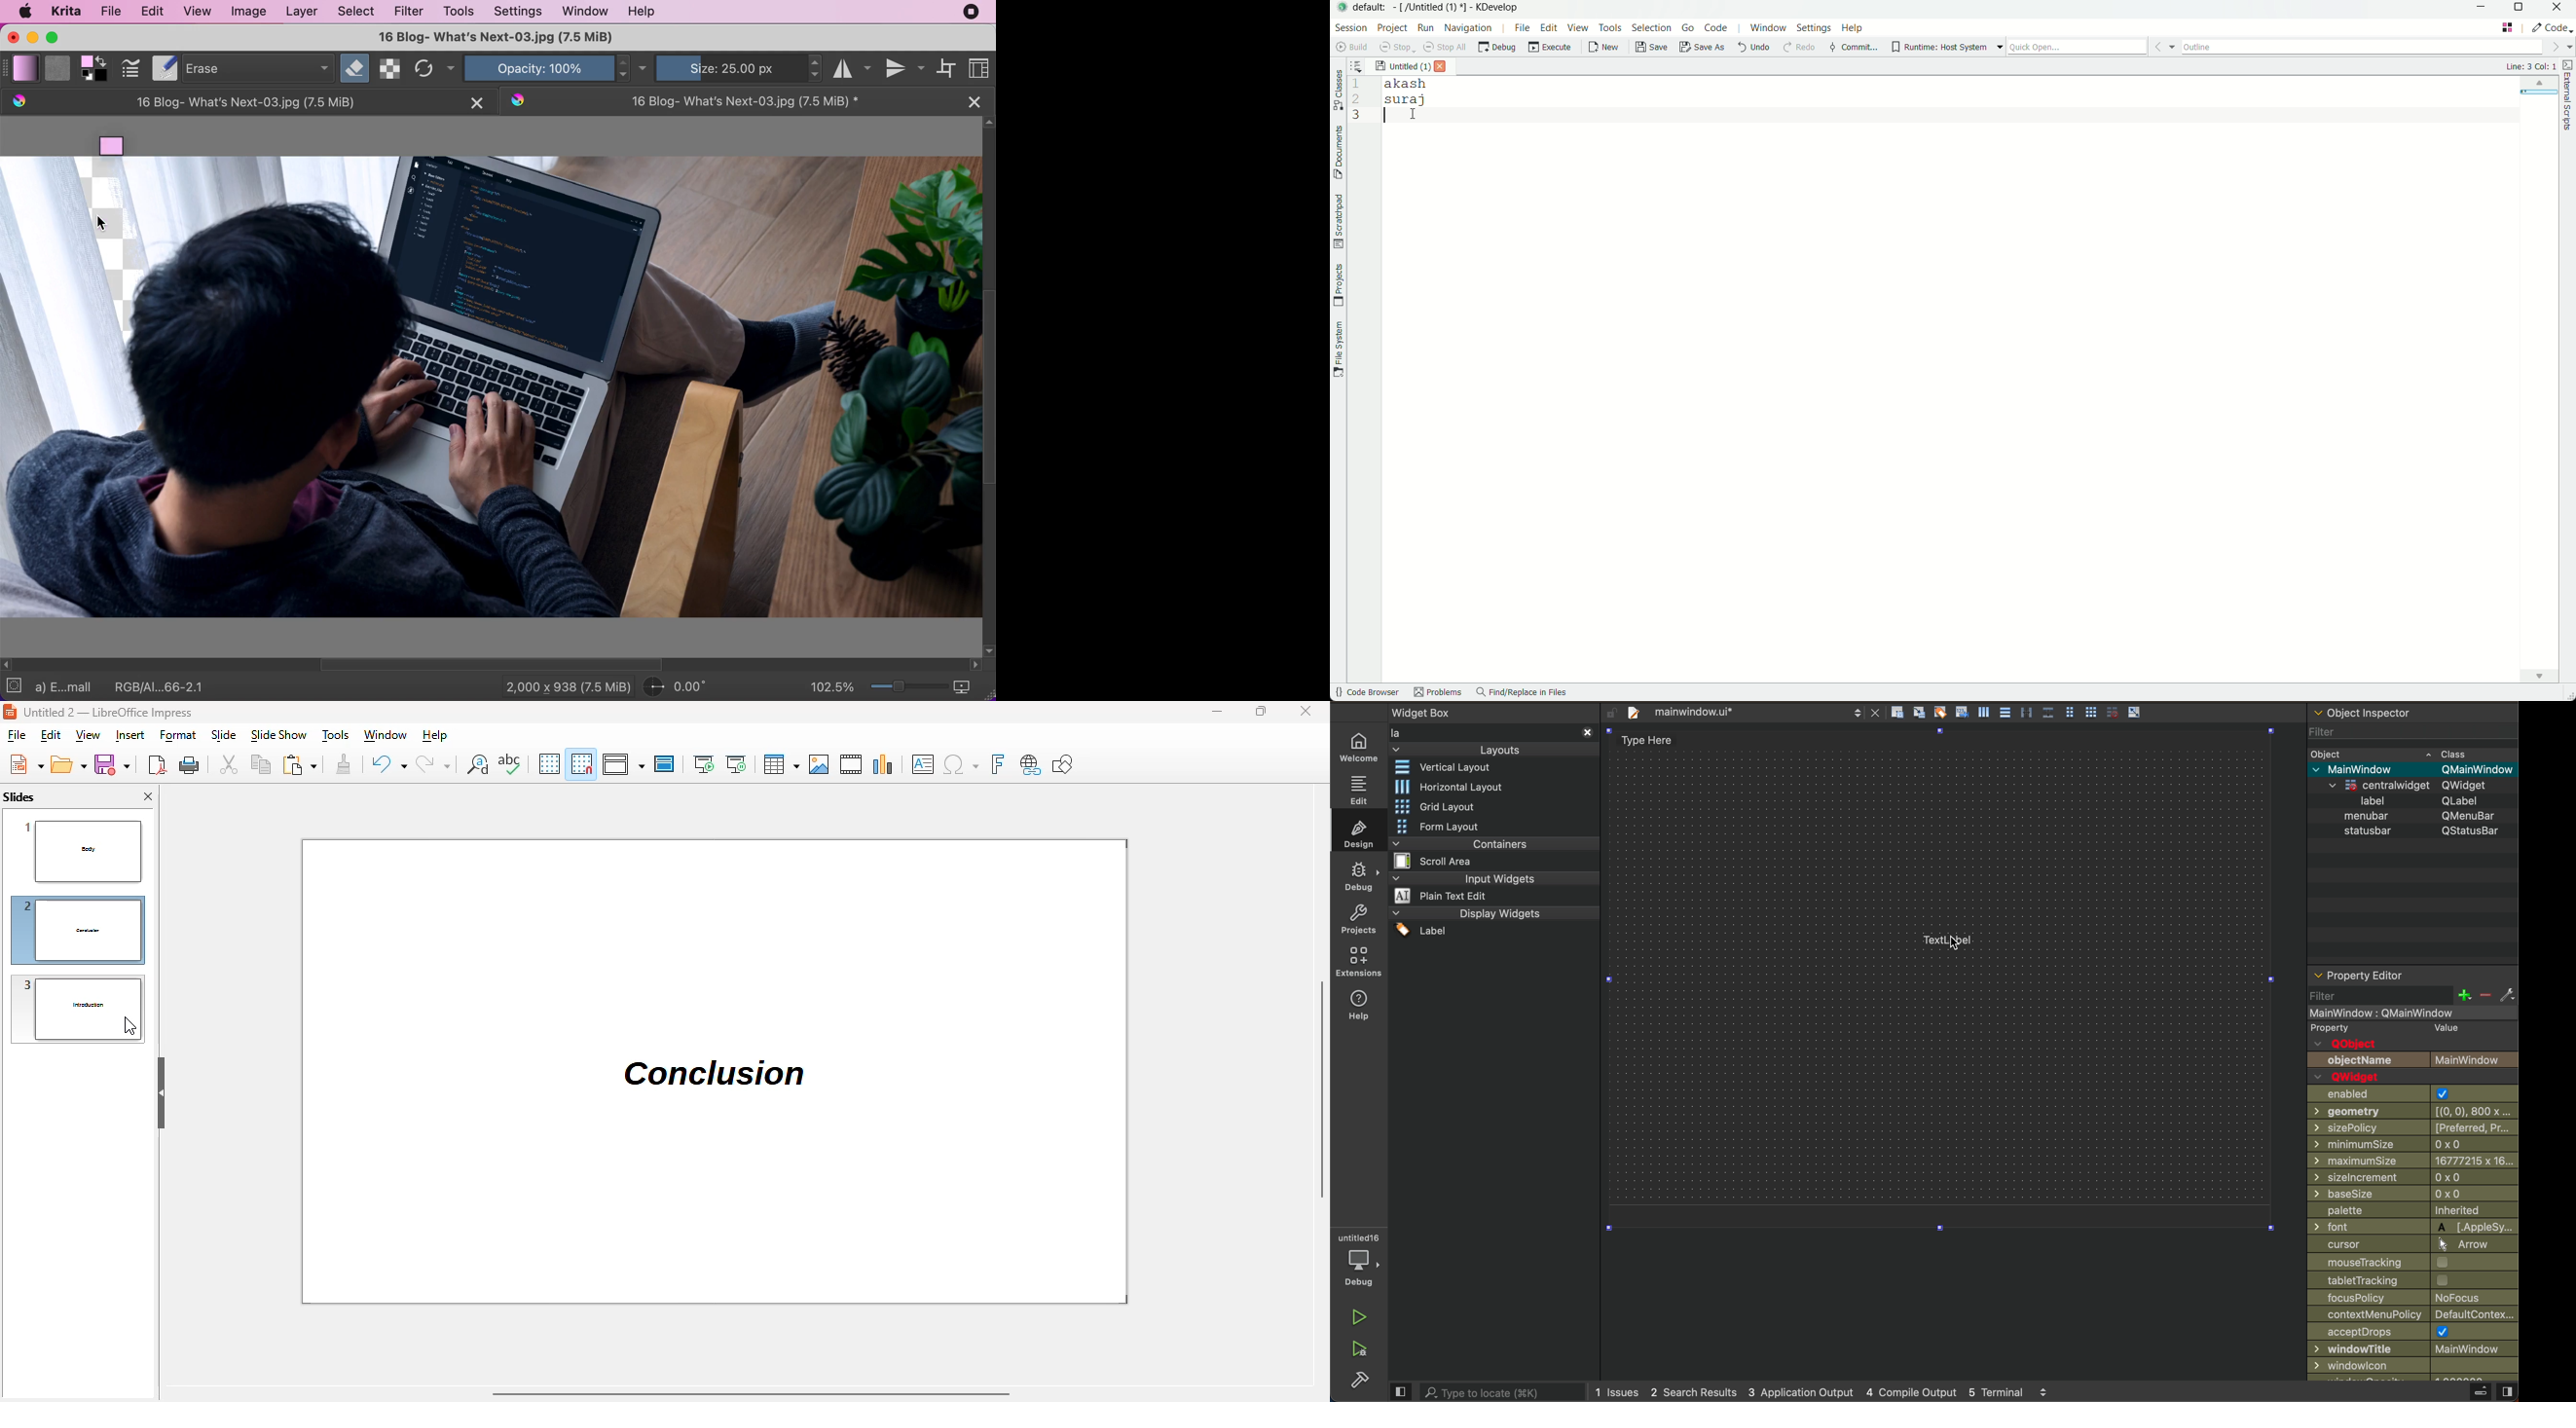  Describe the element at coordinates (884, 763) in the screenshot. I see `insert chart` at that location.